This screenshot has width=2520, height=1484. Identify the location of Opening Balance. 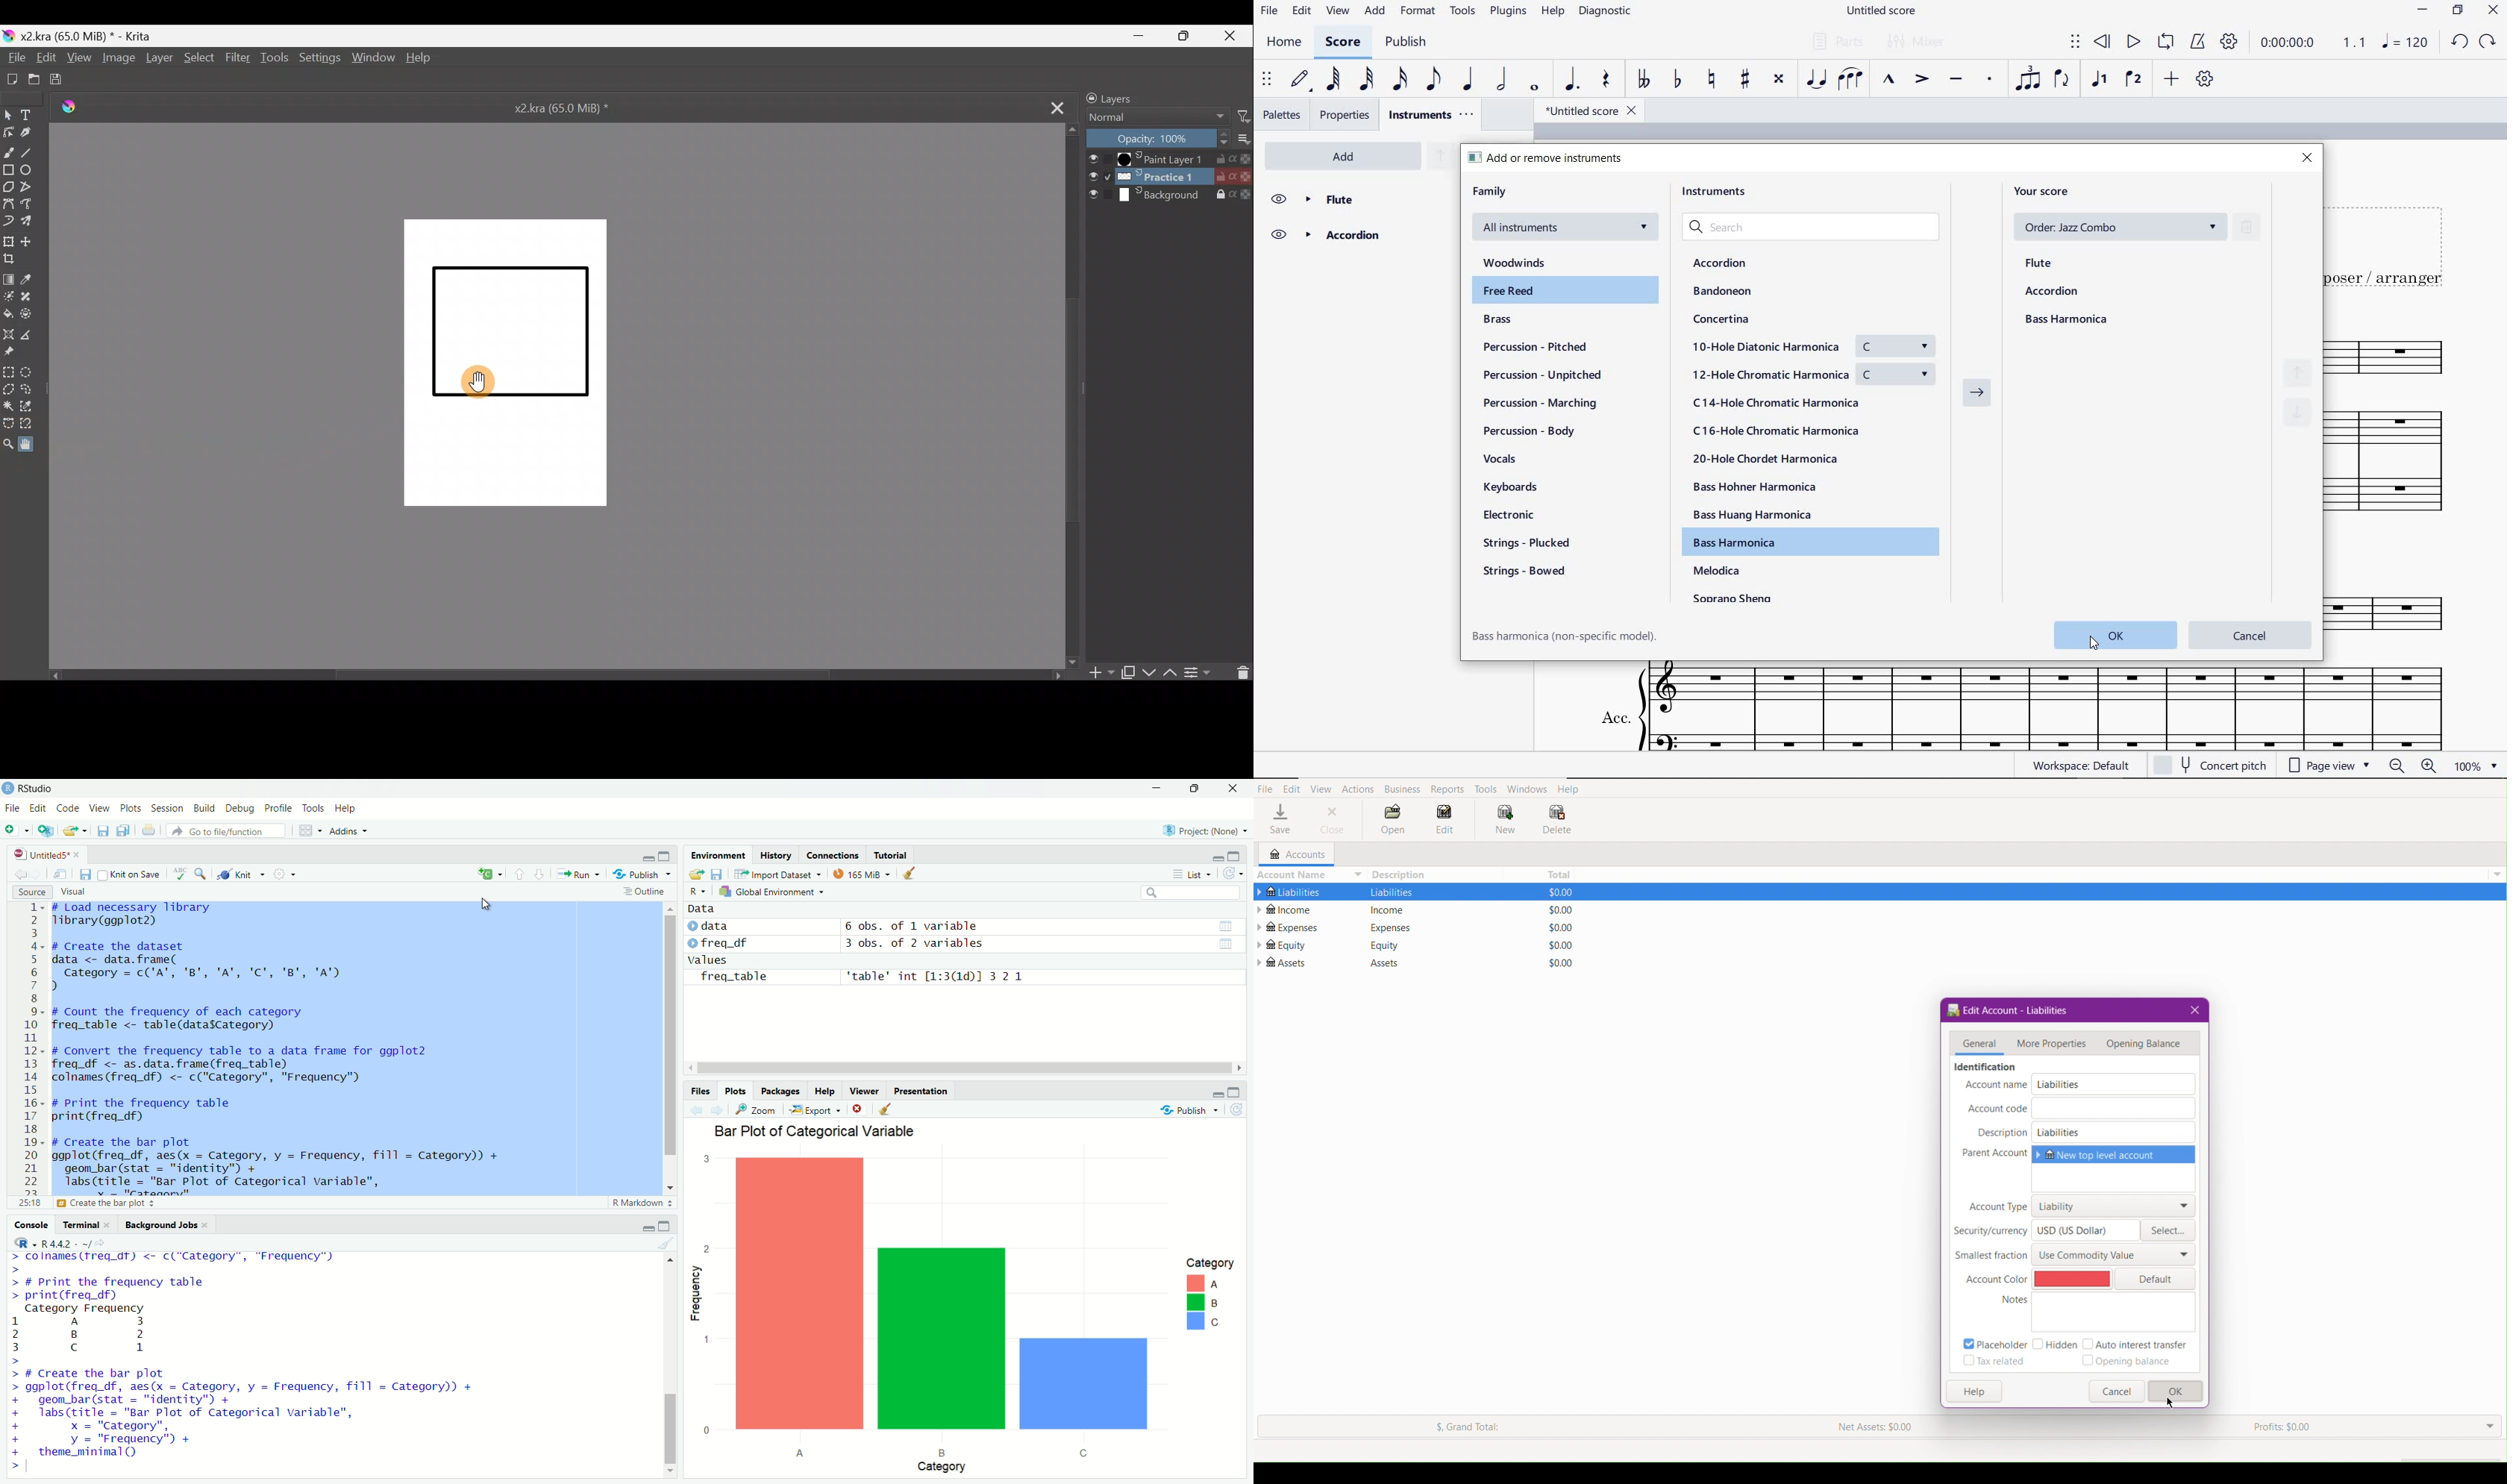
(2147, 1044).